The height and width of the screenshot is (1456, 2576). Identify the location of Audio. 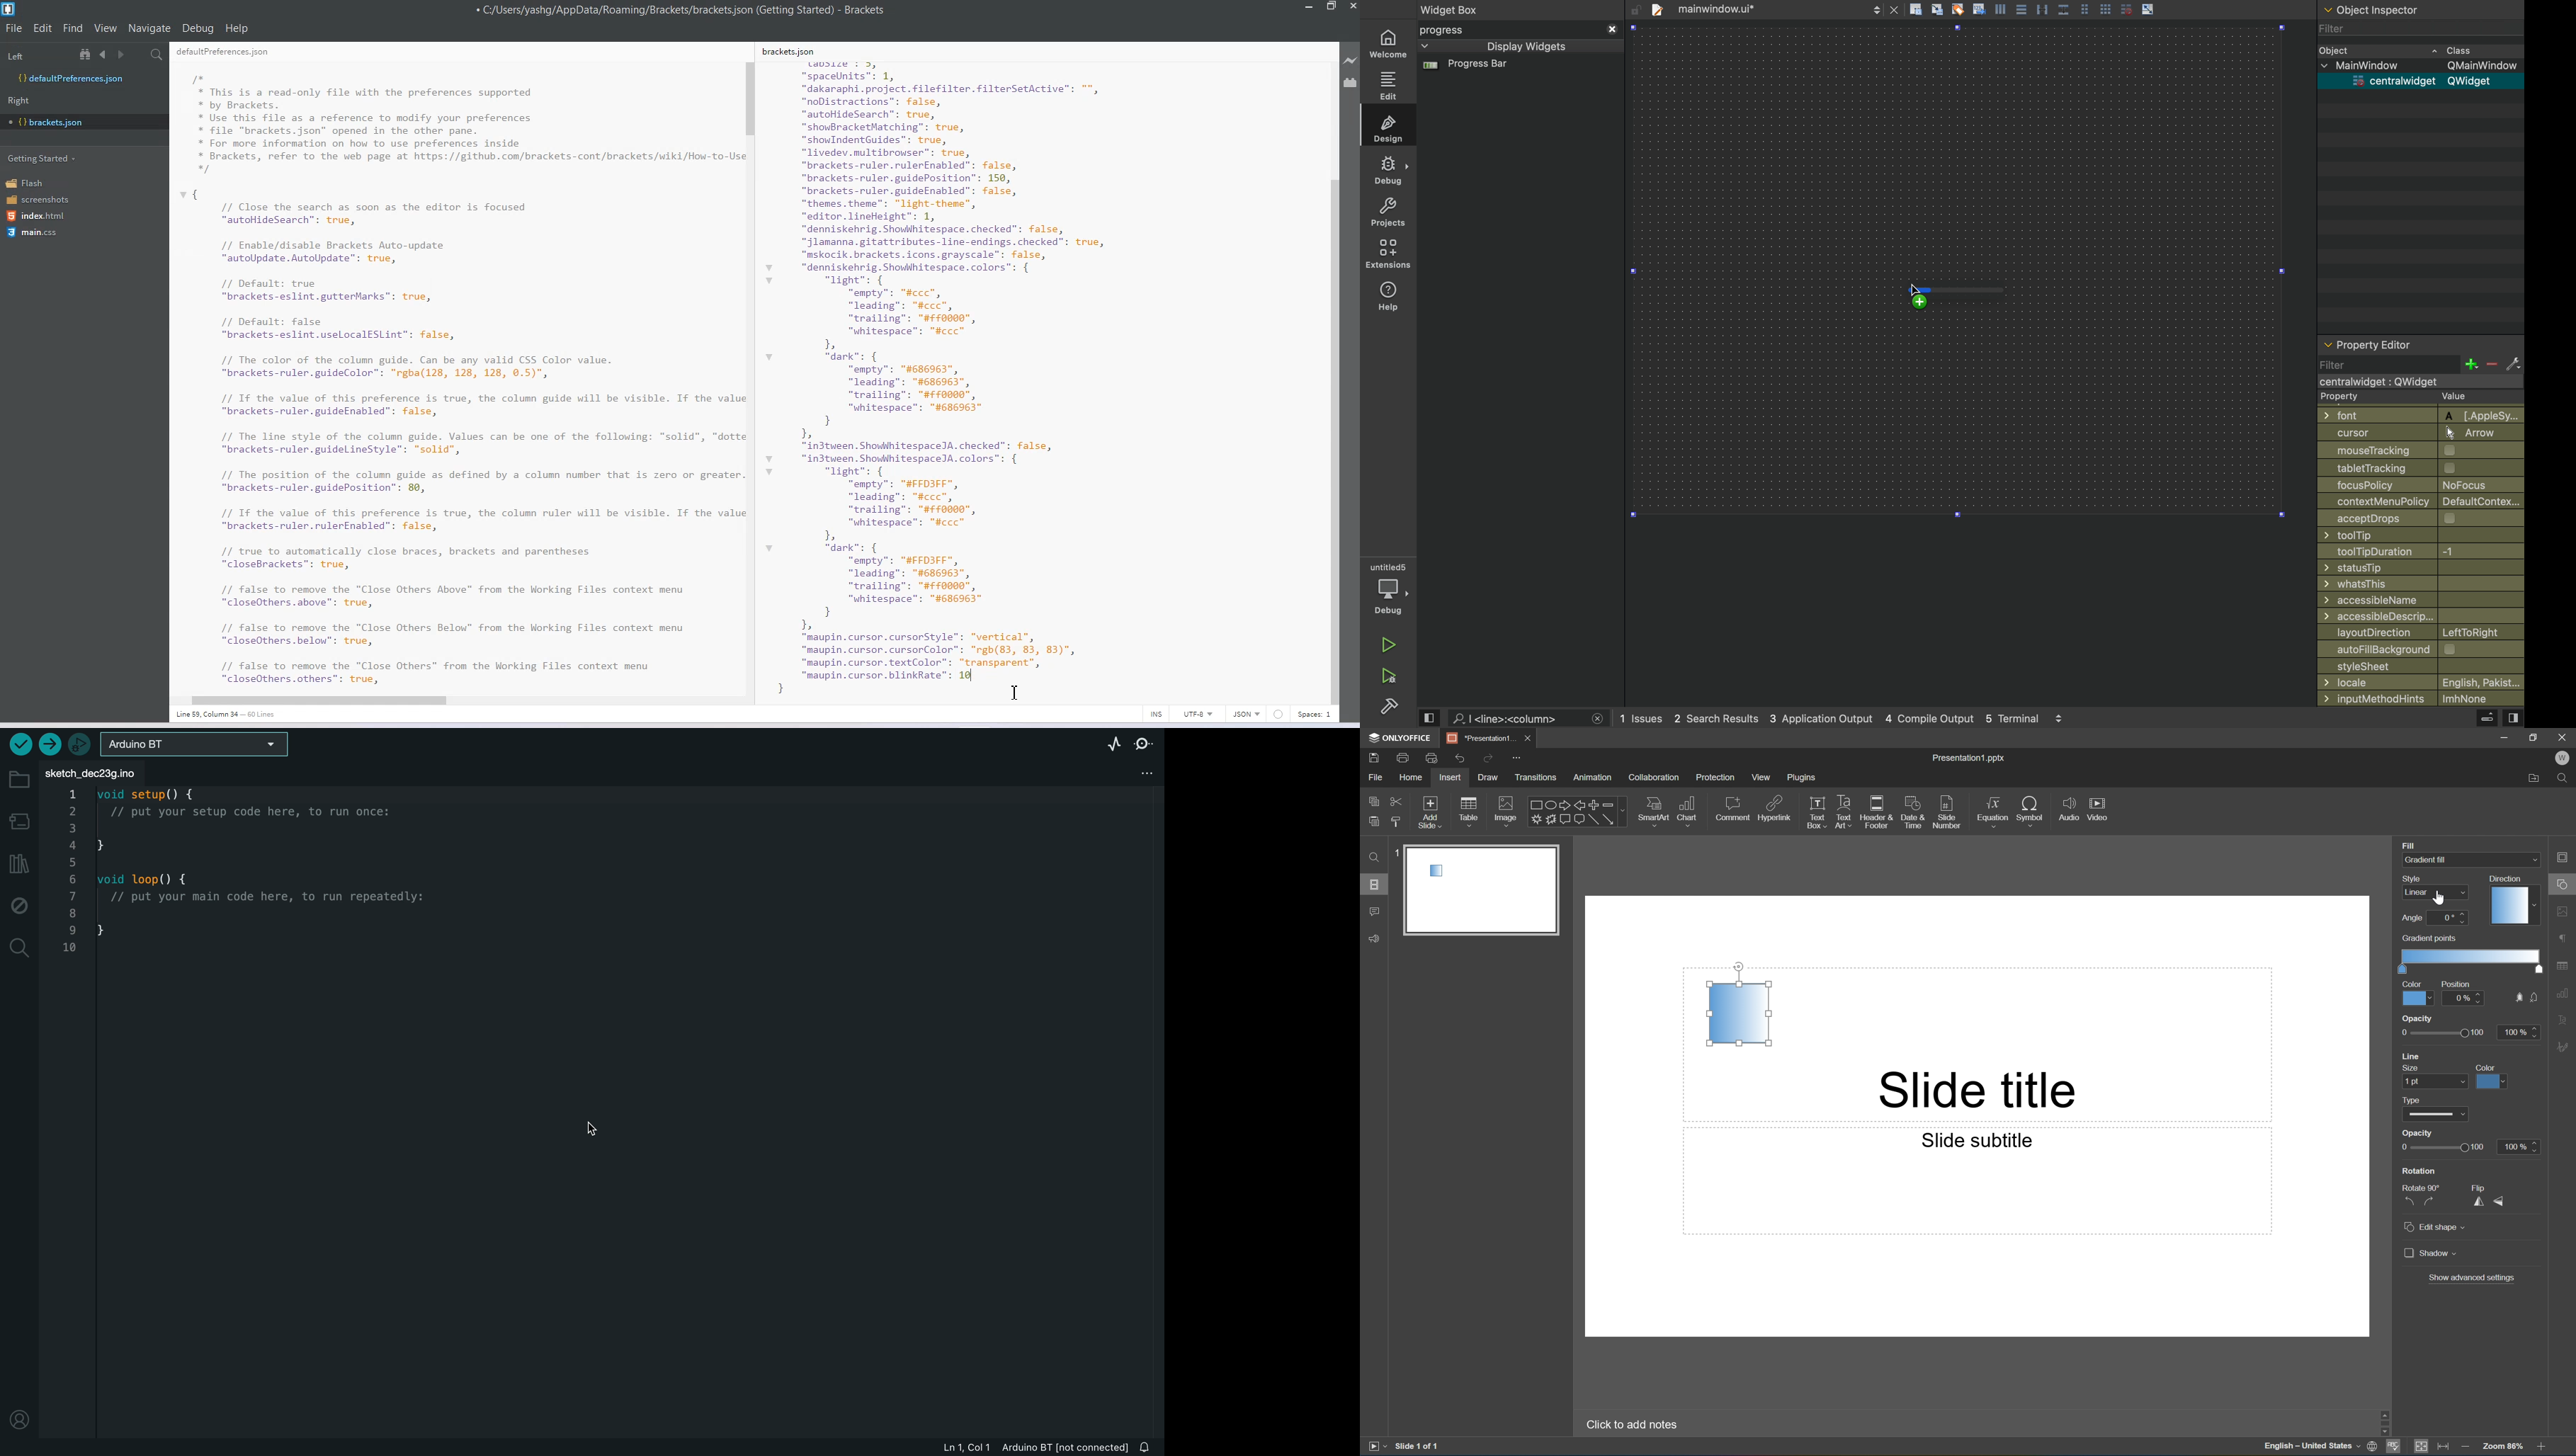
(2069, 809).